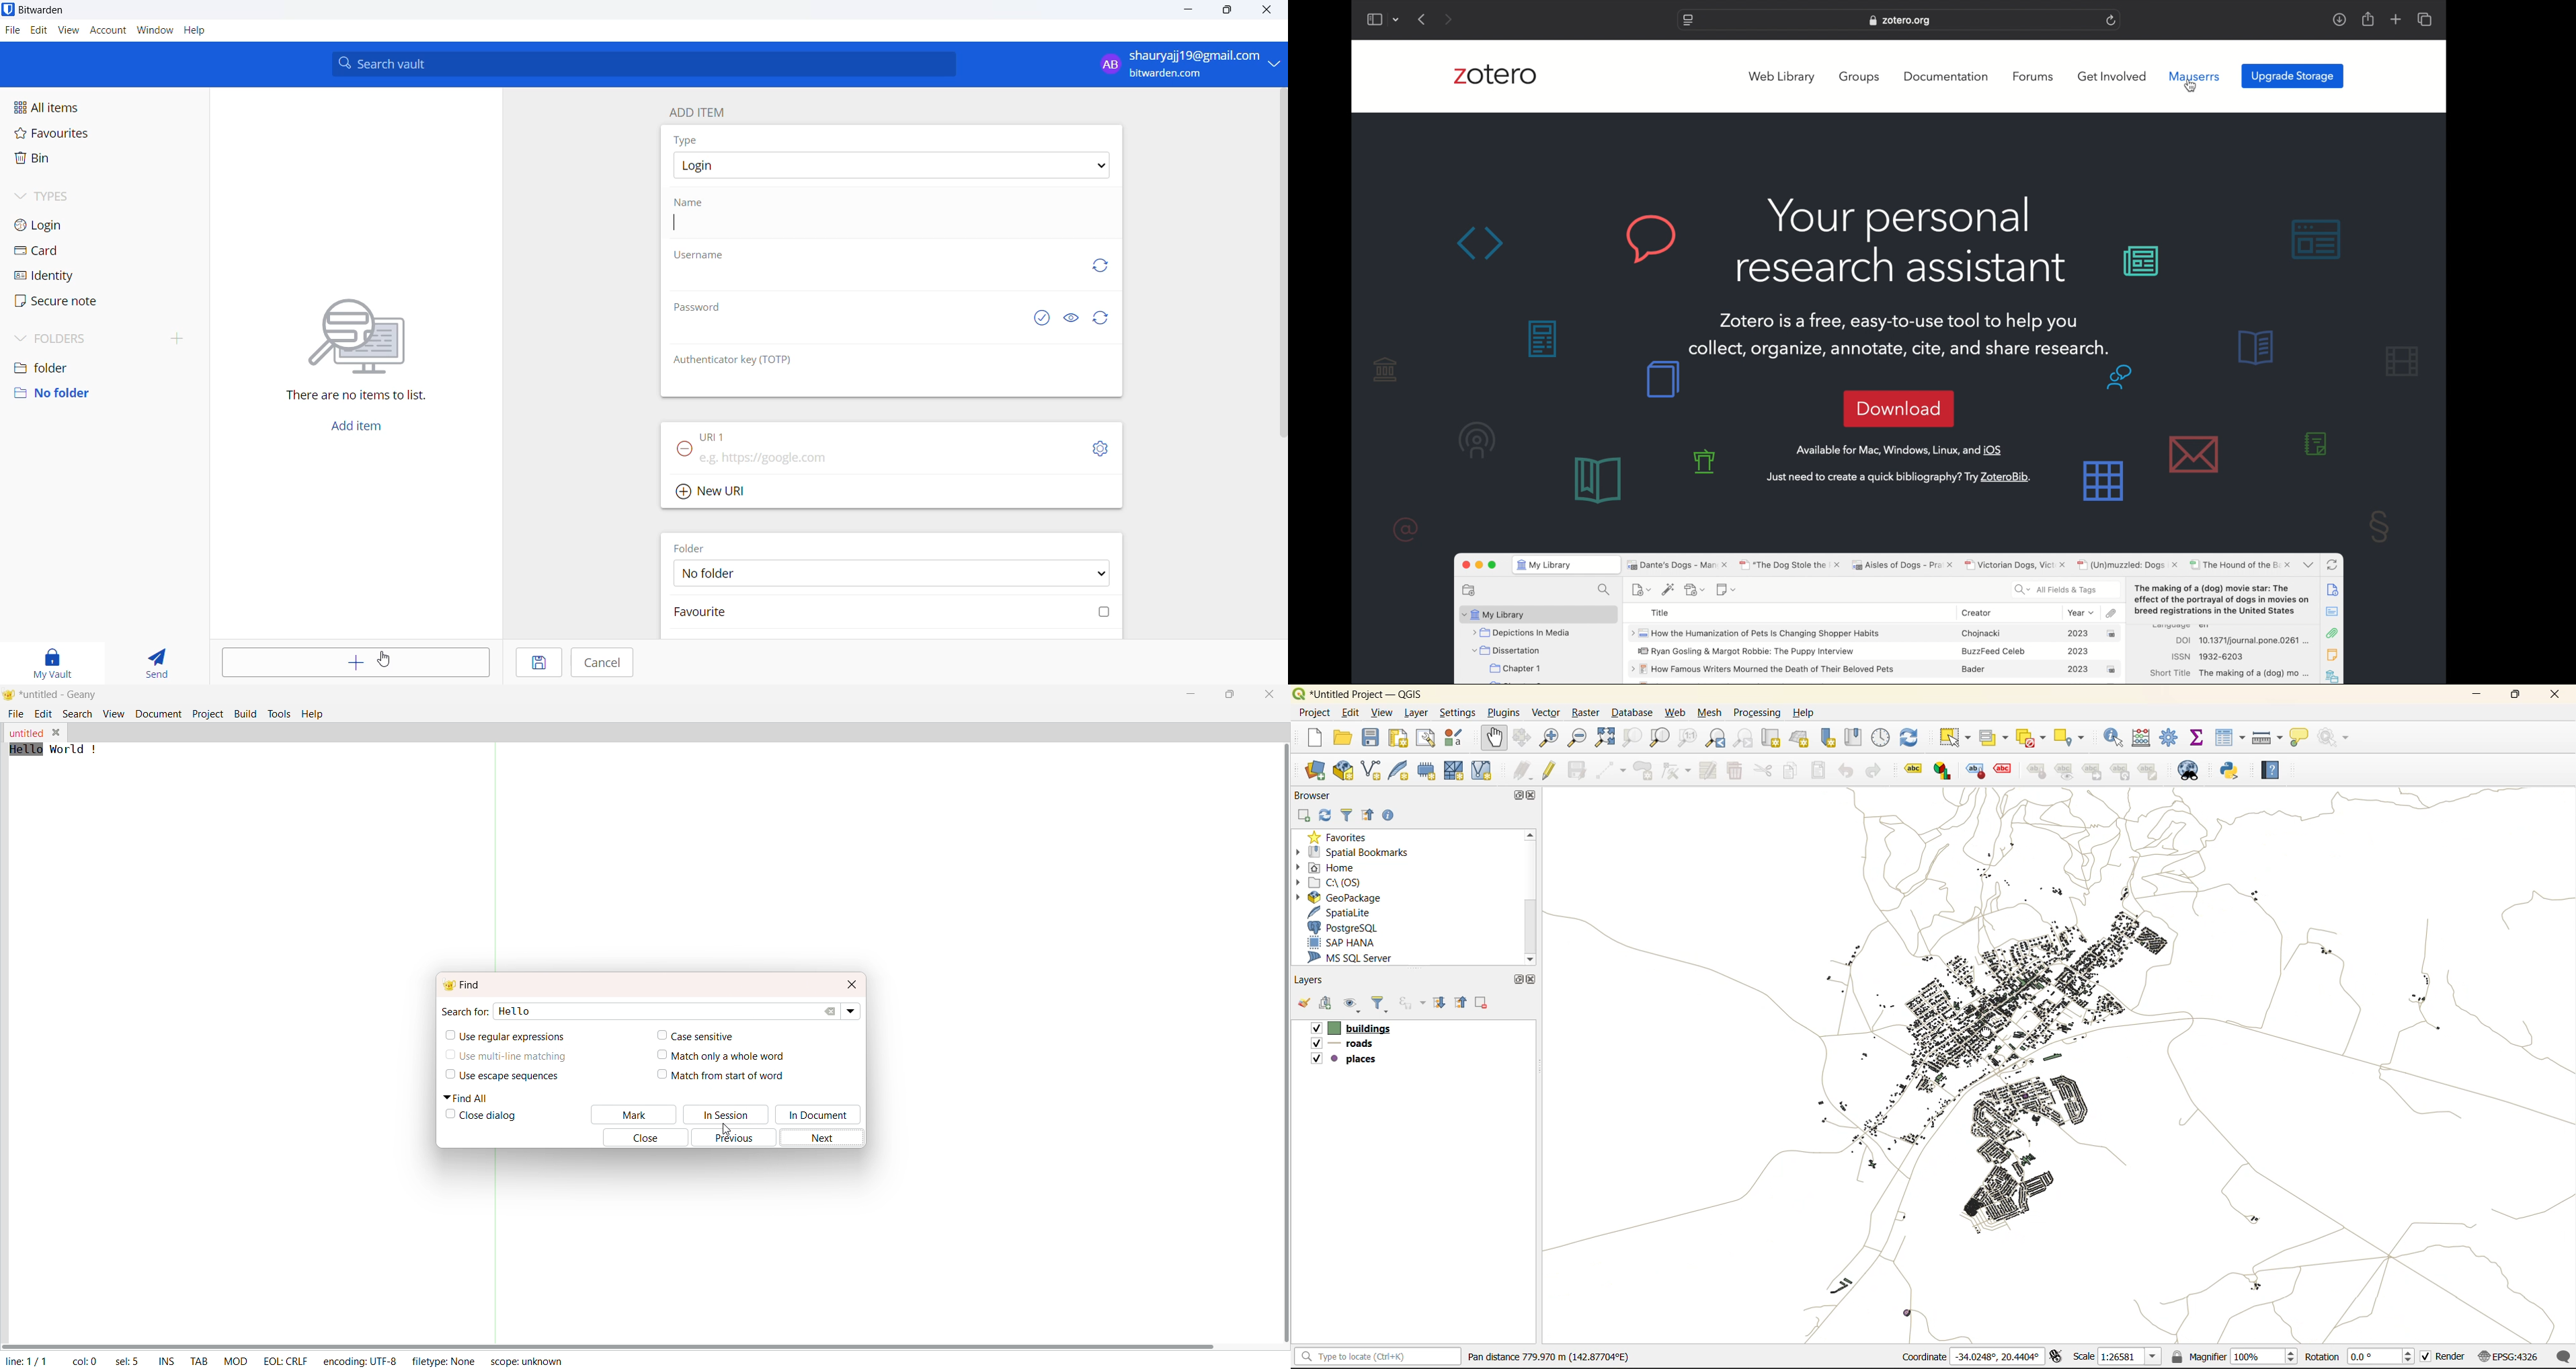 The width and height of the screenshot is (2576, 1372). I want to click on background graphics, so click(2299, 399).